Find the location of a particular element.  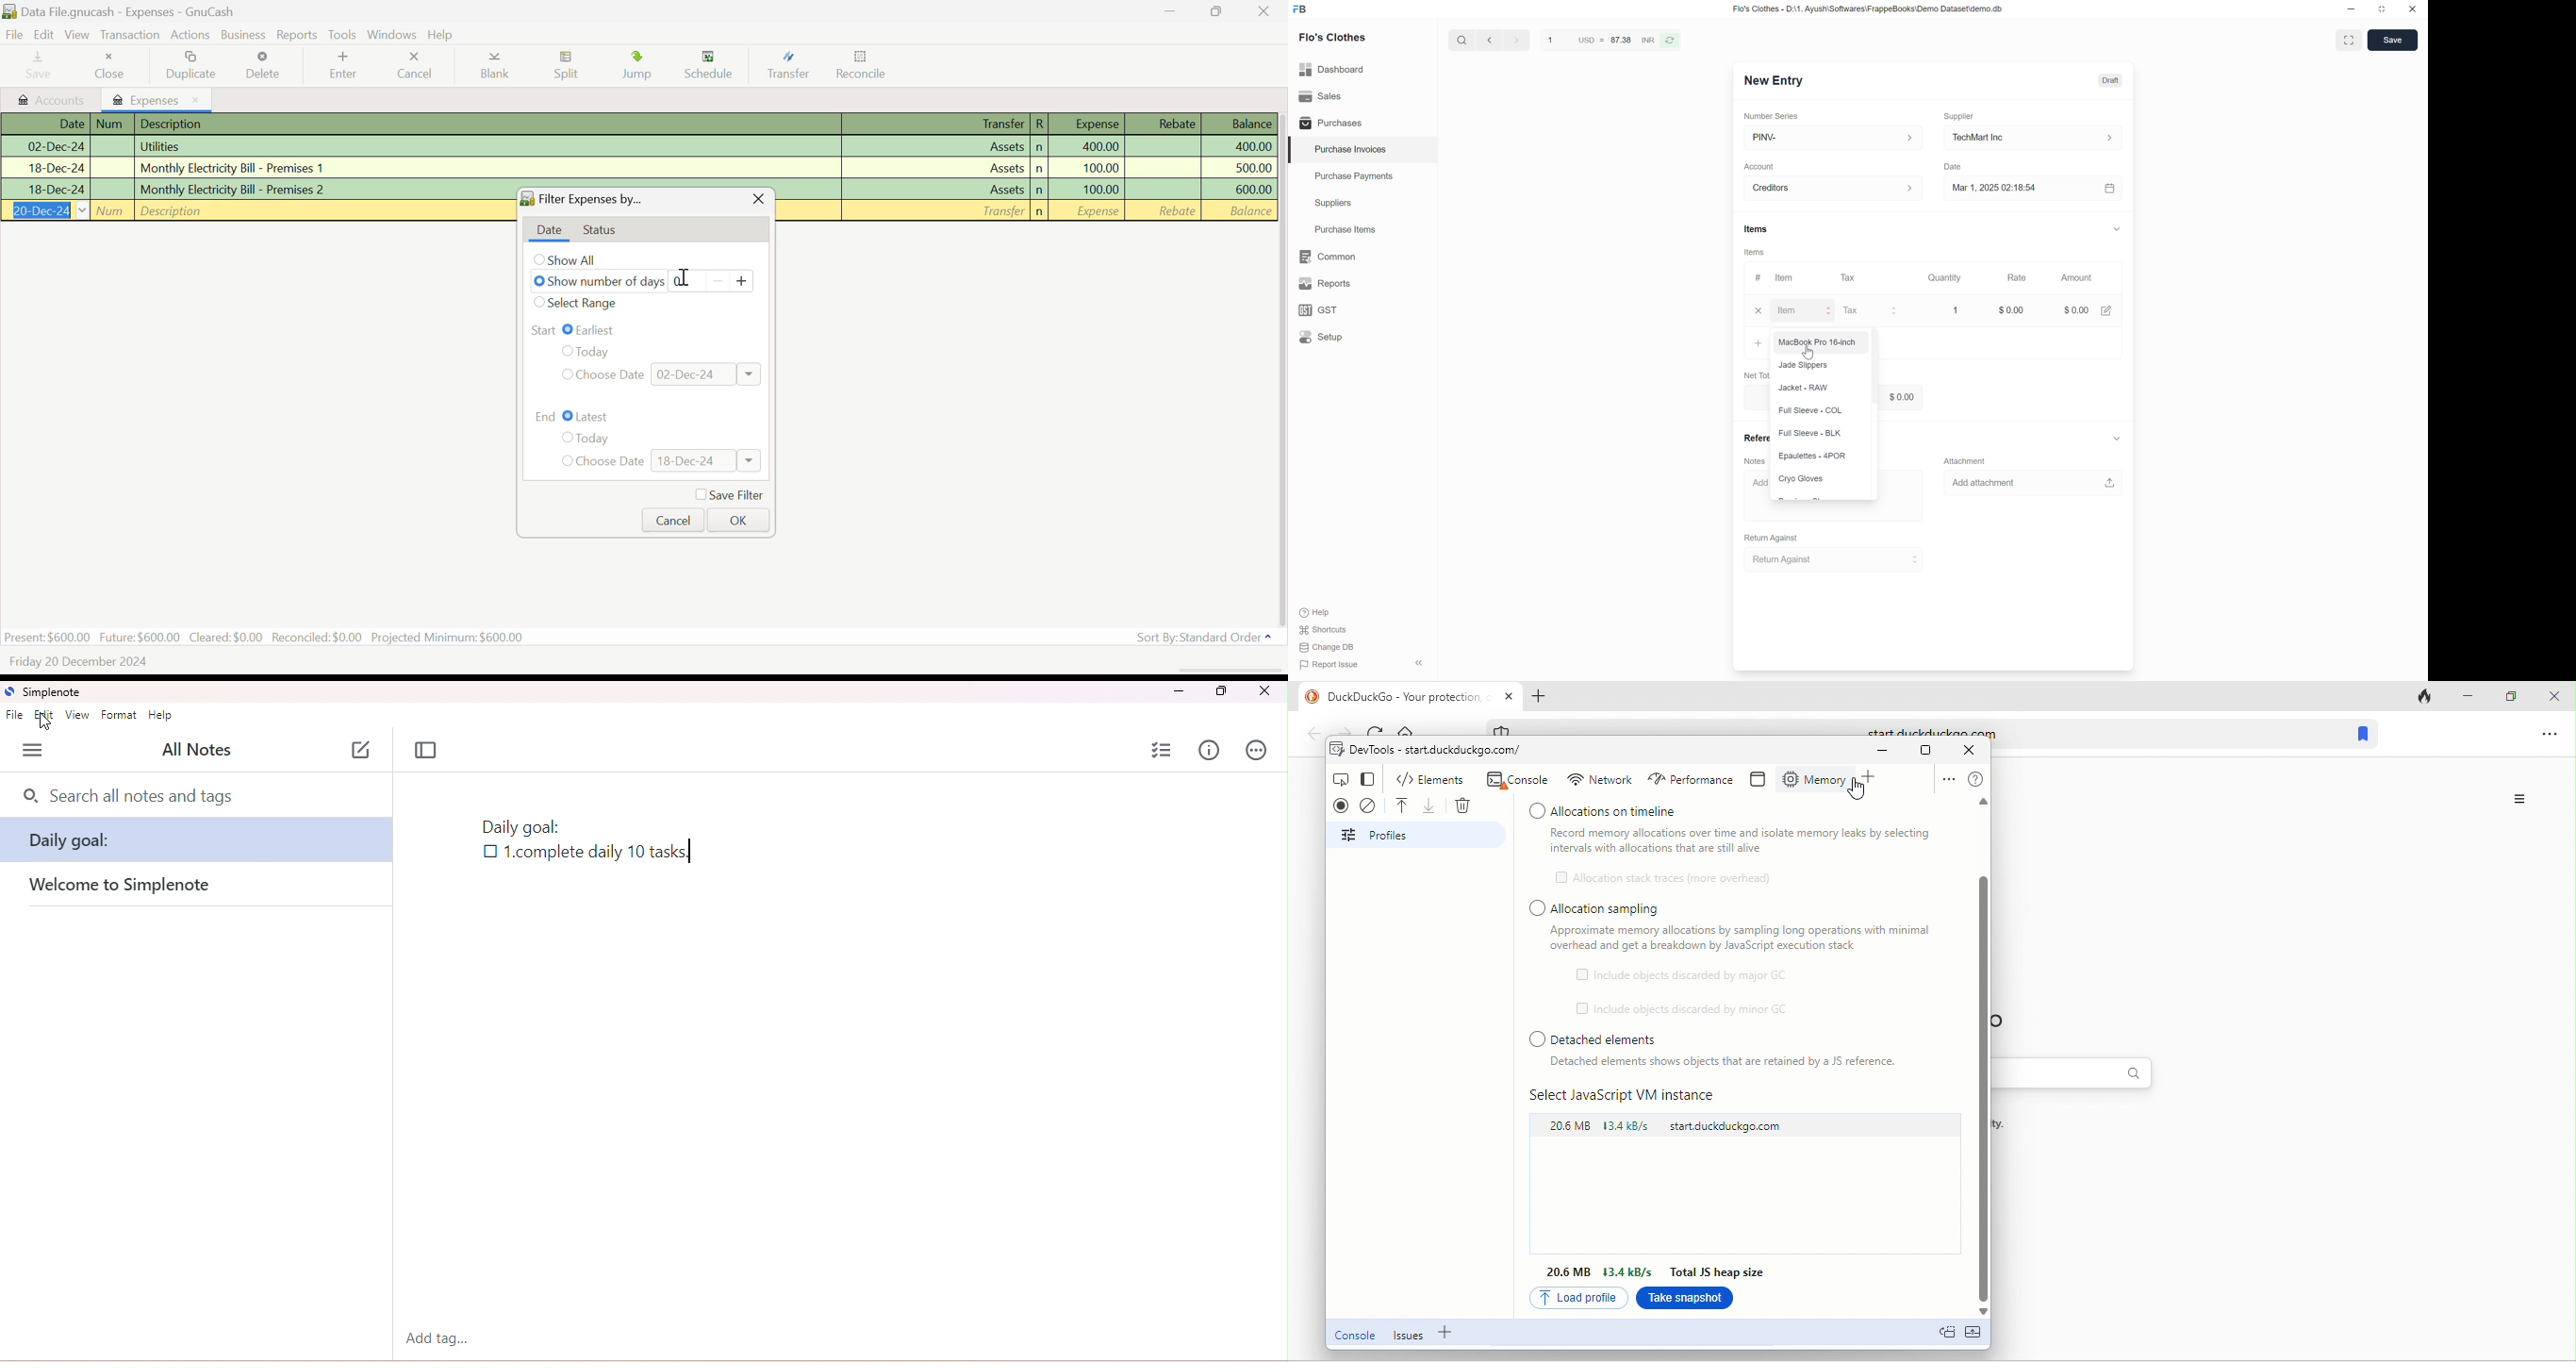

help is located at coordinates (161, 716).